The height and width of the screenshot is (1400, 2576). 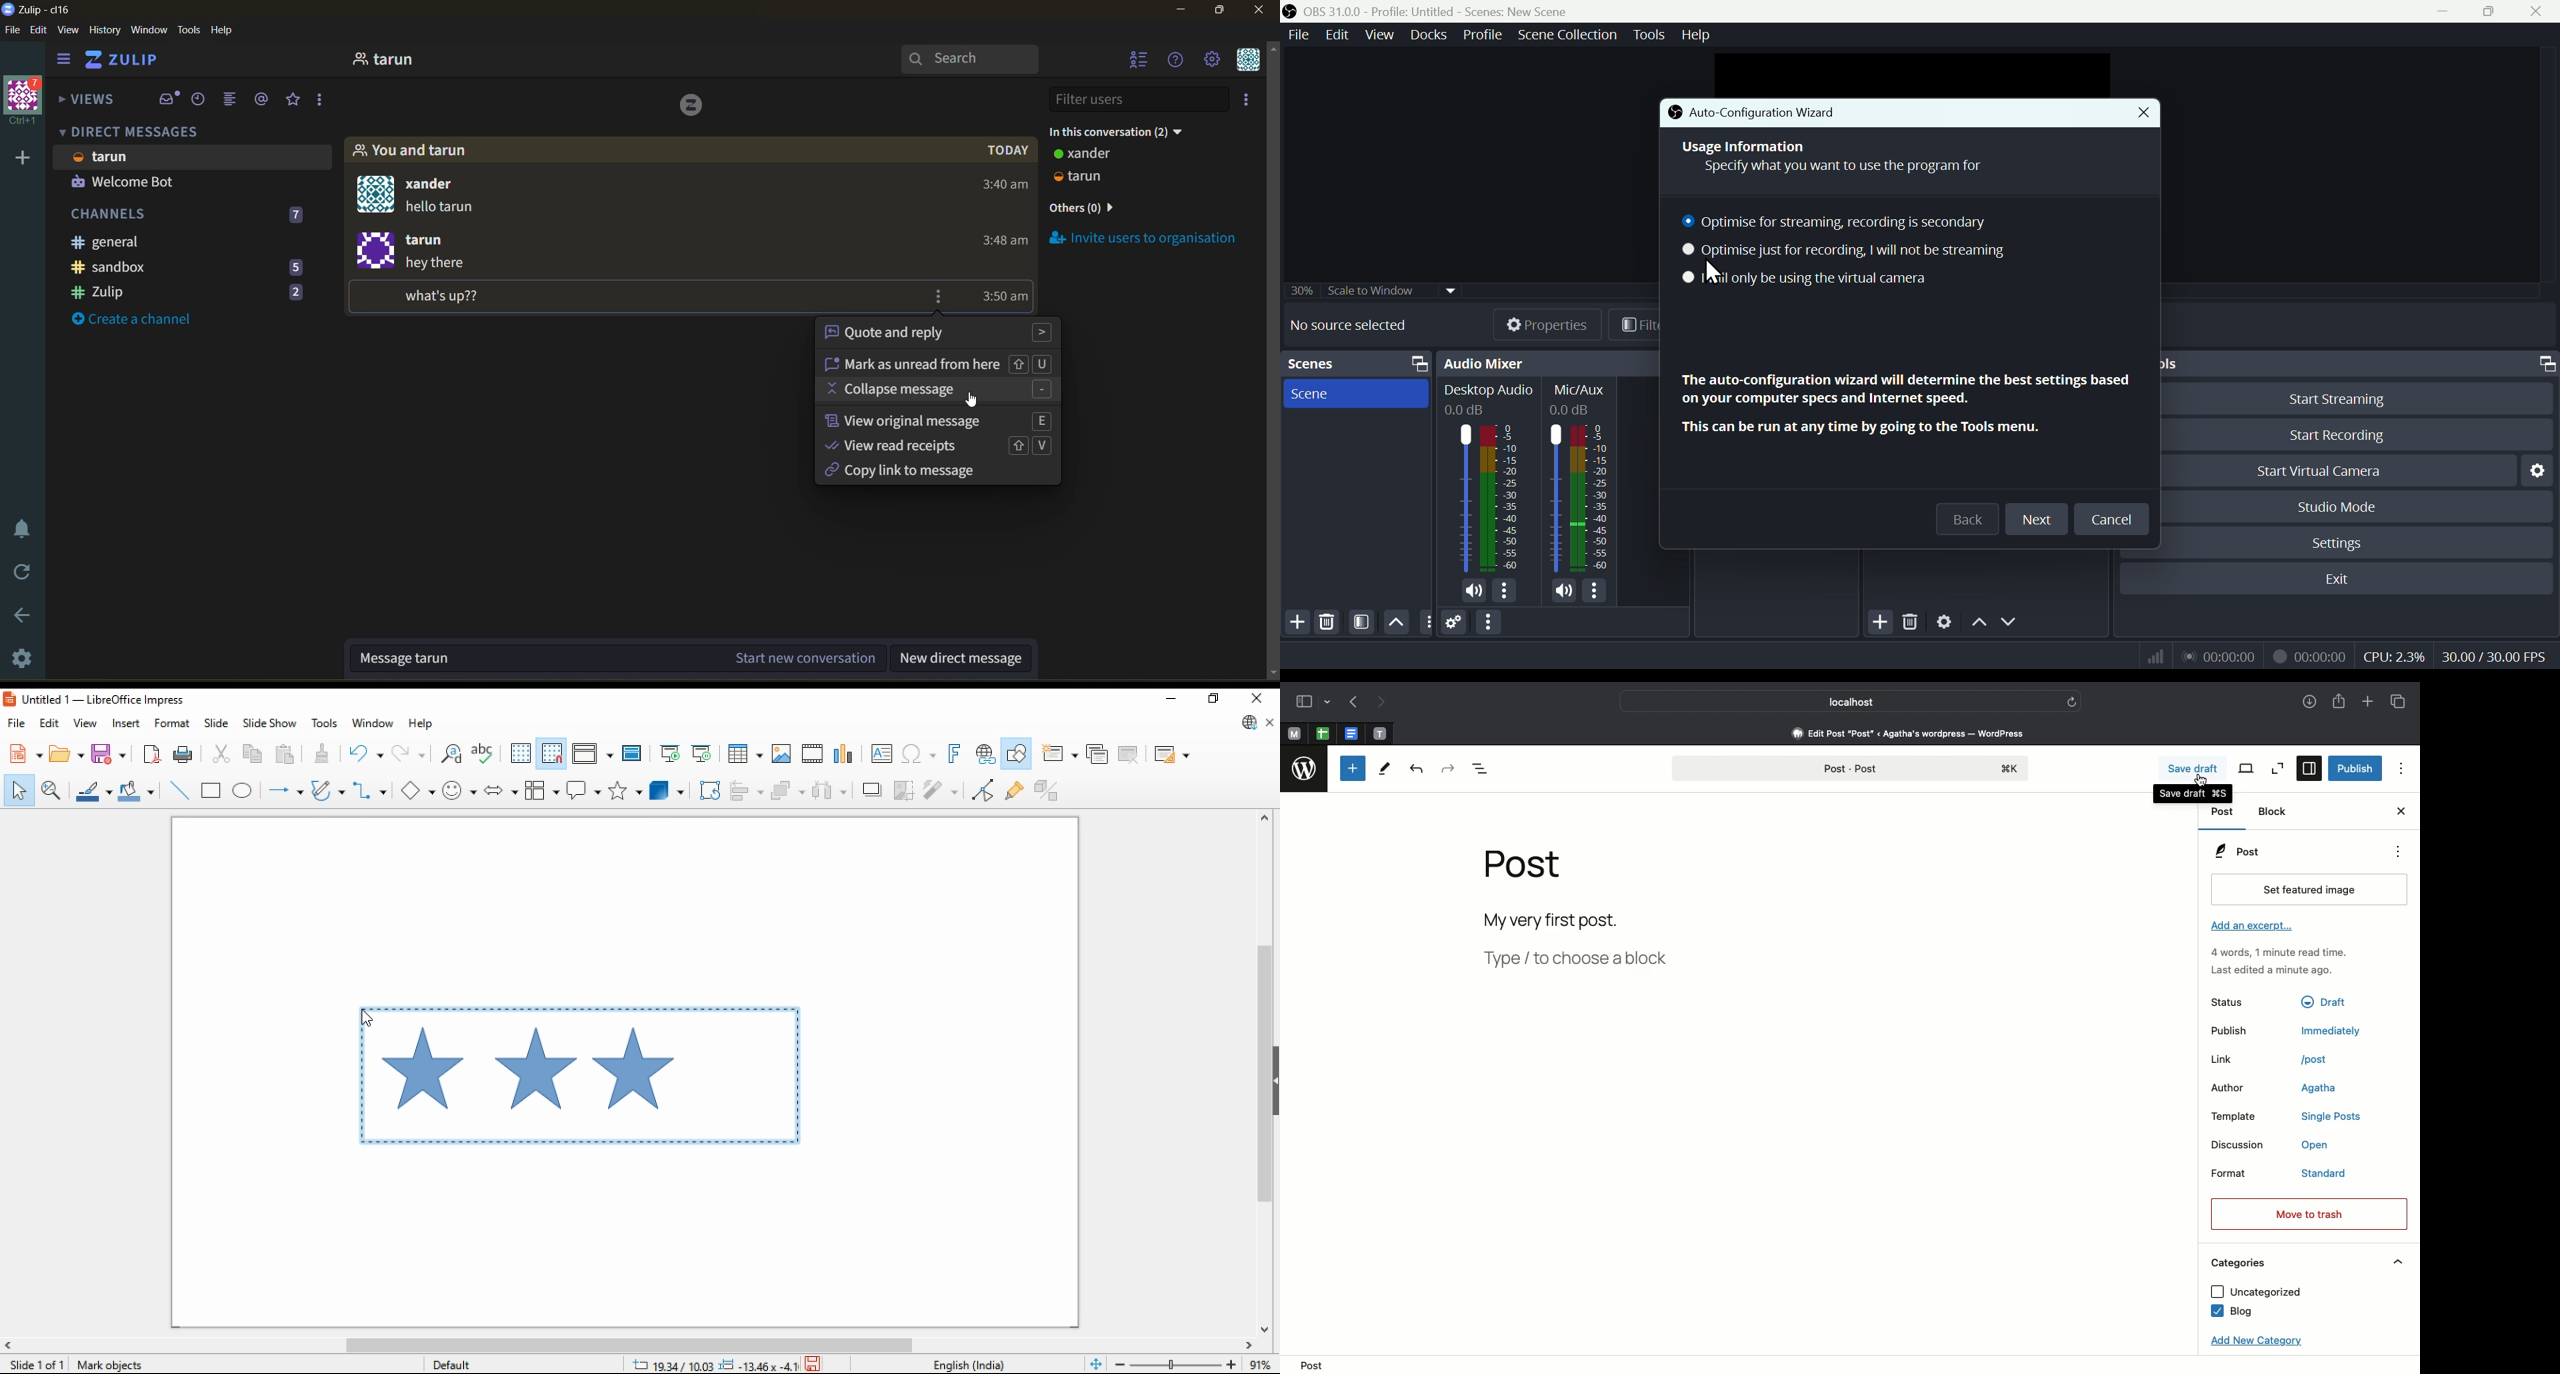 I want to click on Local host, so click(x=1841, y=701).